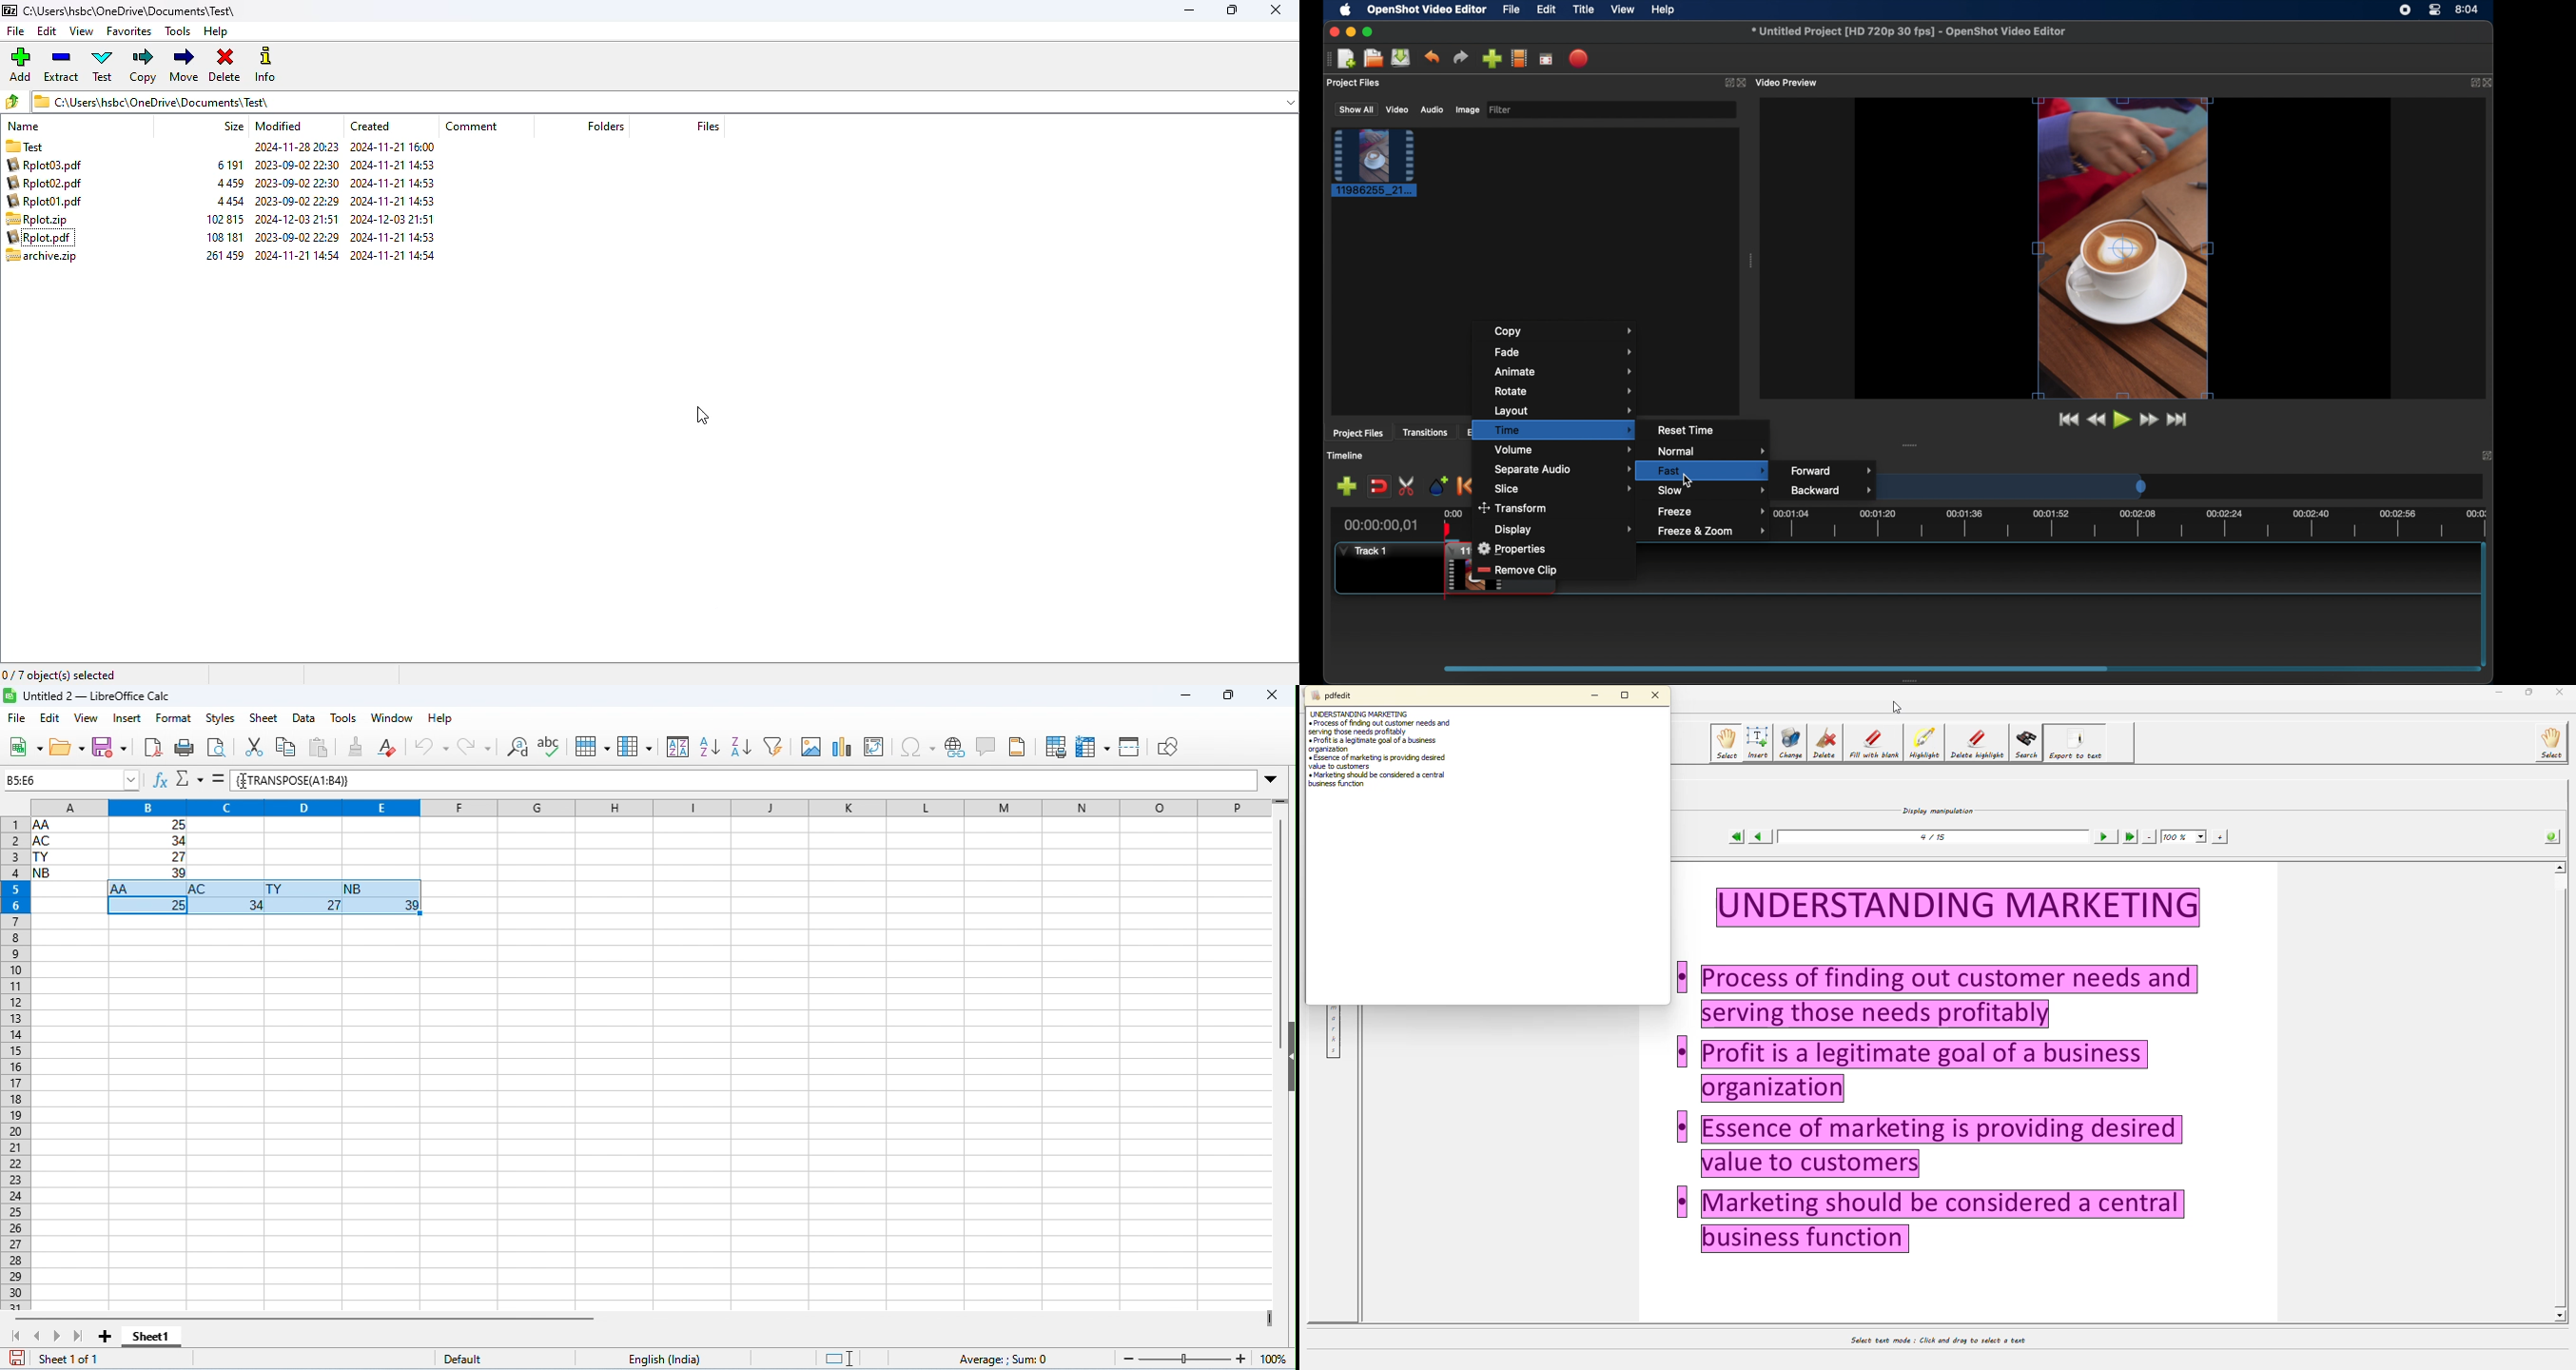  I want to click on drag to view rows, so click(1280, 802).